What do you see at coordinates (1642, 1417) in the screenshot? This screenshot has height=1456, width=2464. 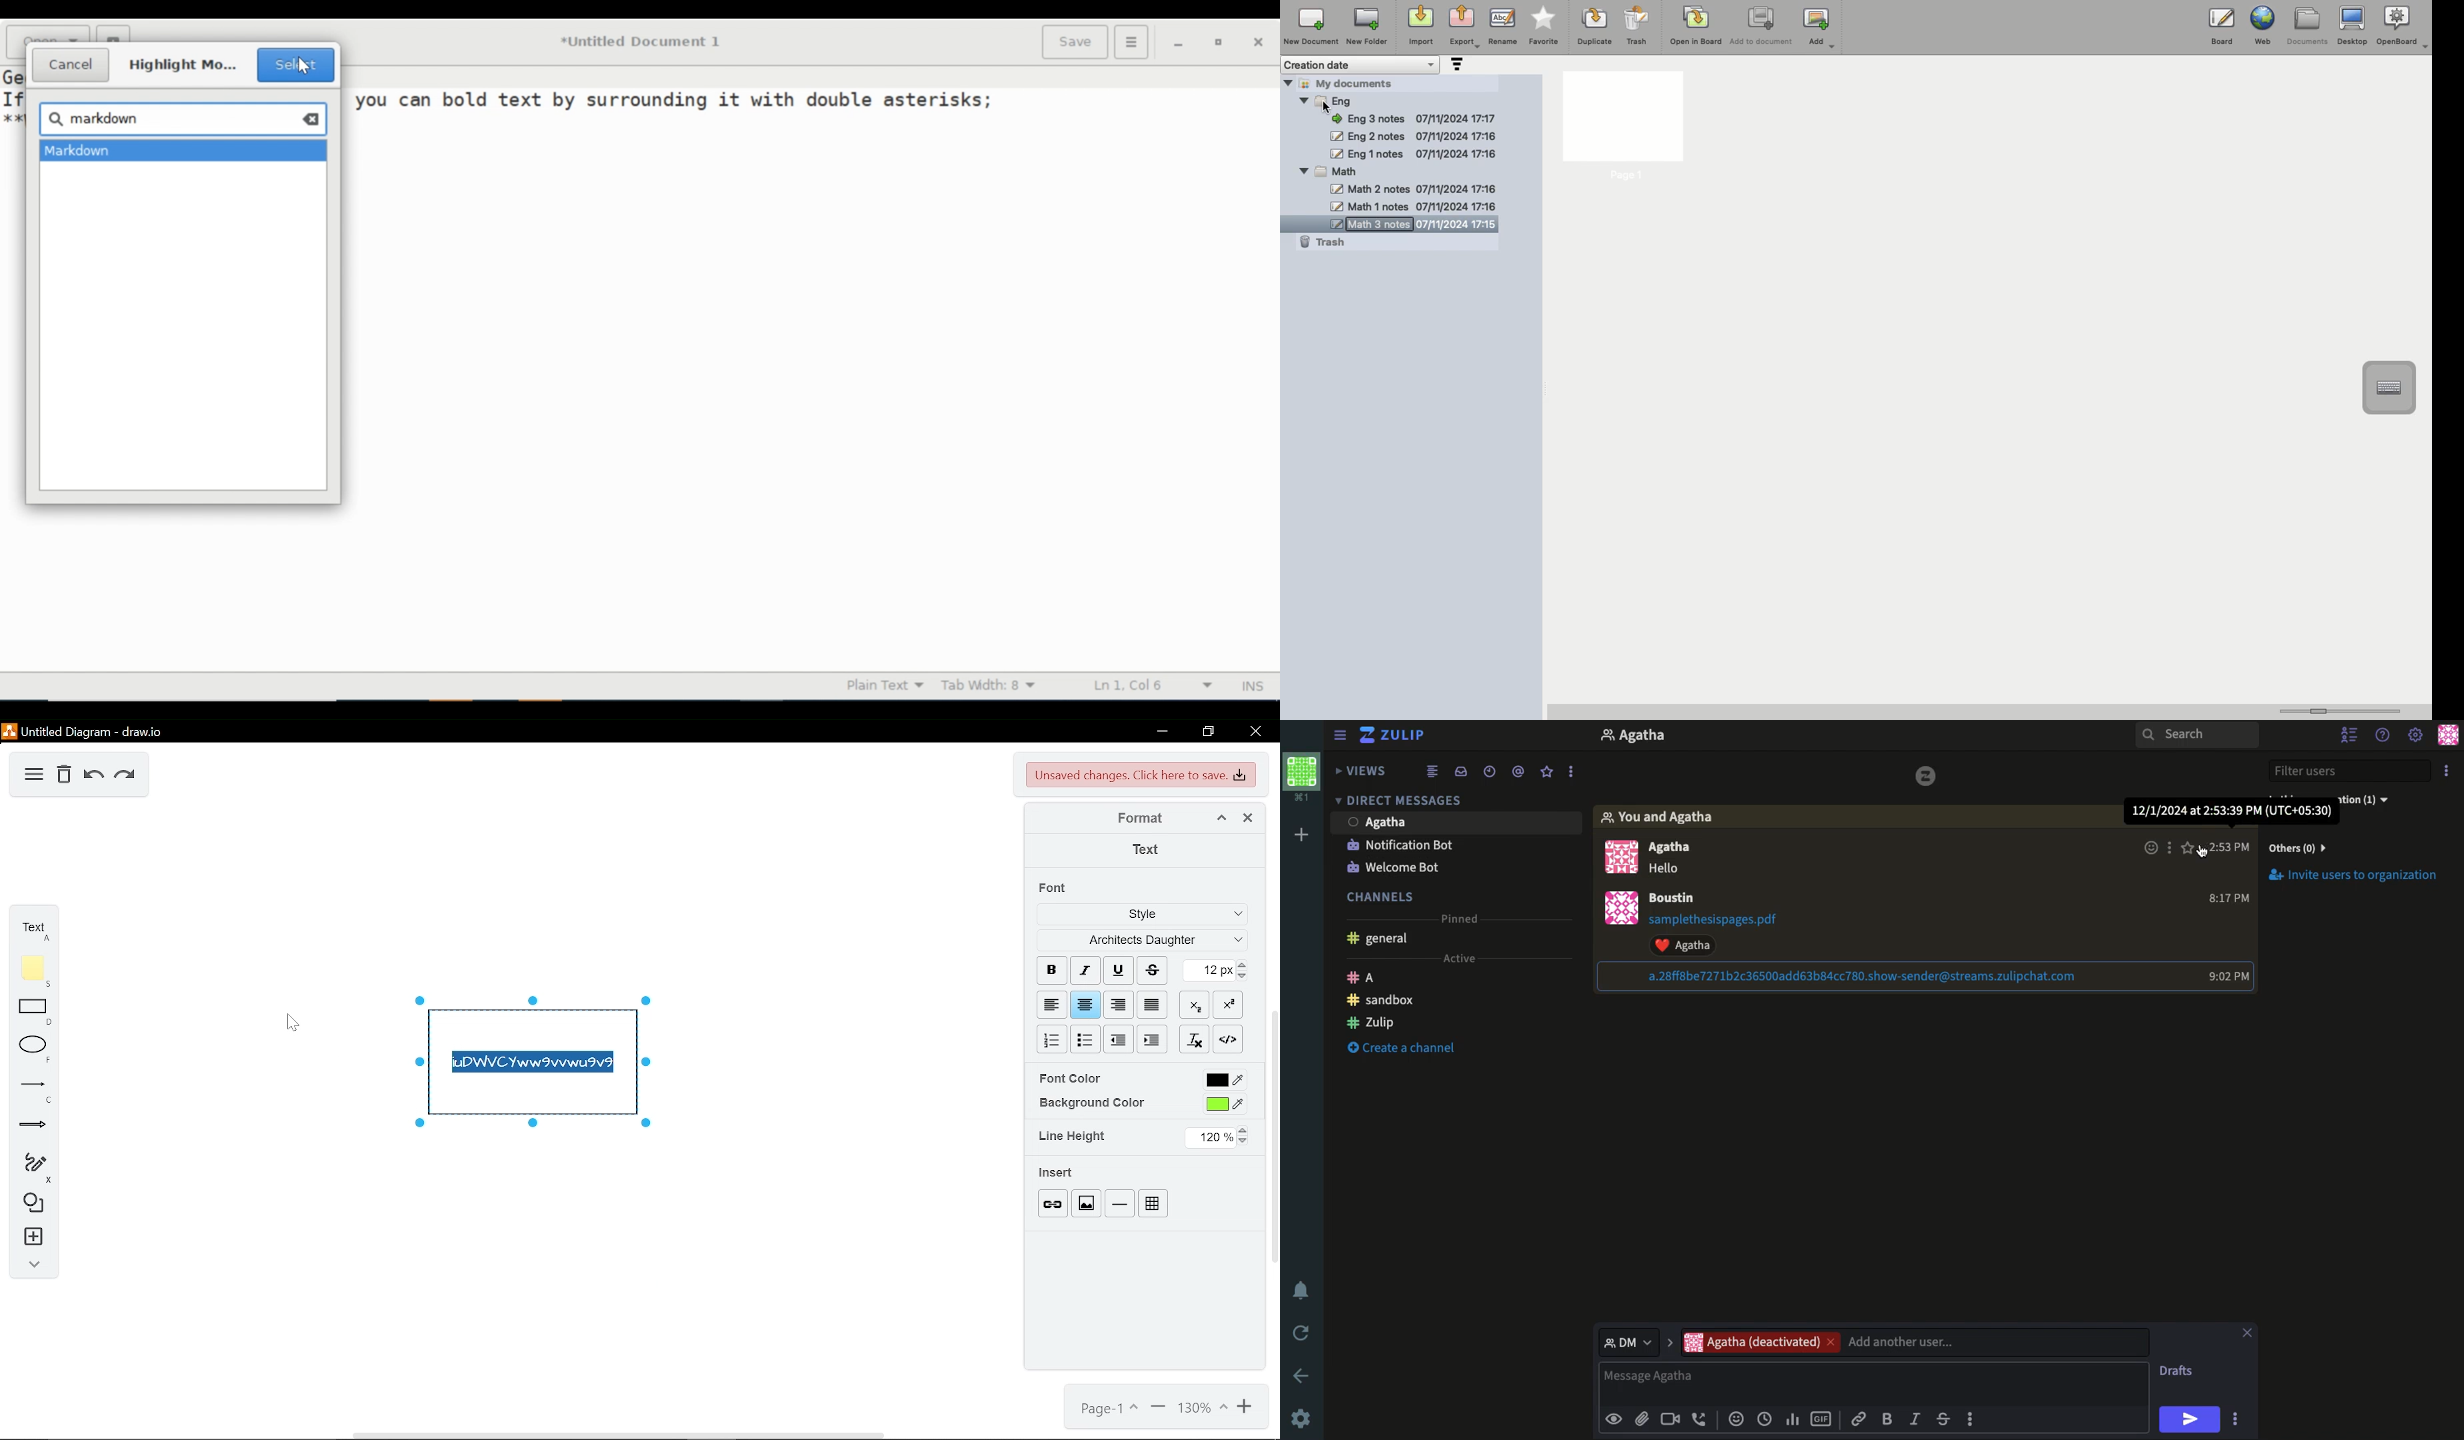 I see `File attachment` at bounding box center [1642, 1417].